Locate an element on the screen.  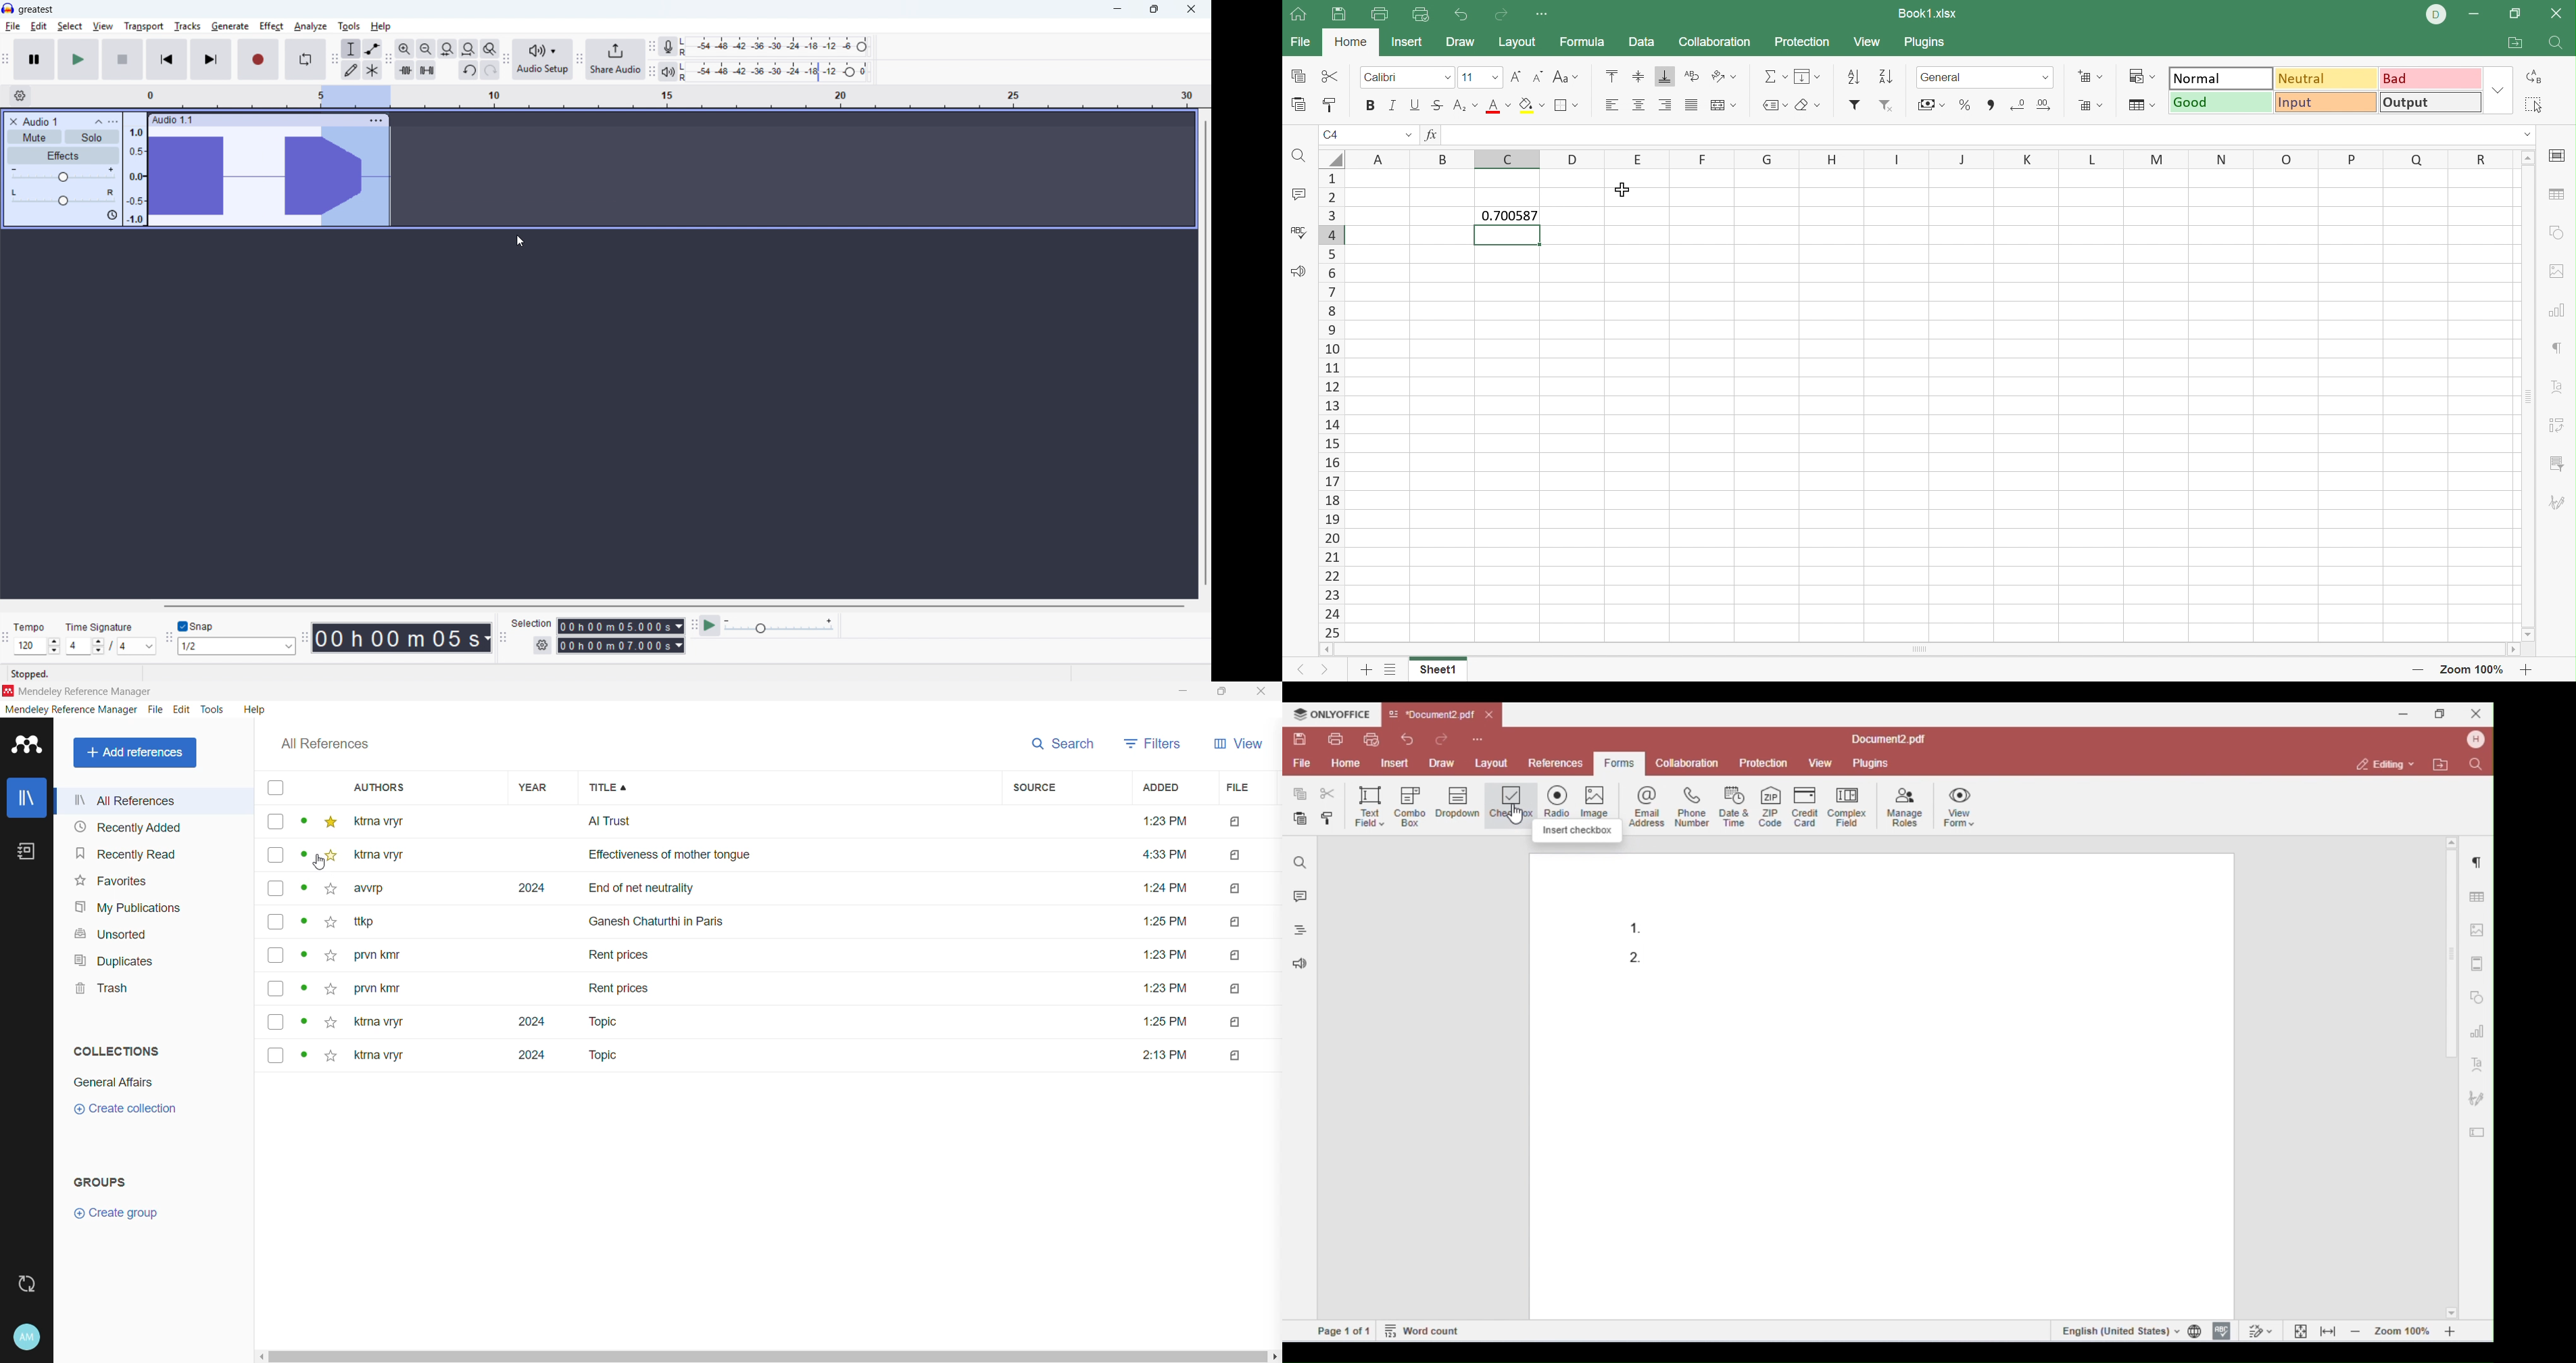
Save is located at coordinates (1338, 15).